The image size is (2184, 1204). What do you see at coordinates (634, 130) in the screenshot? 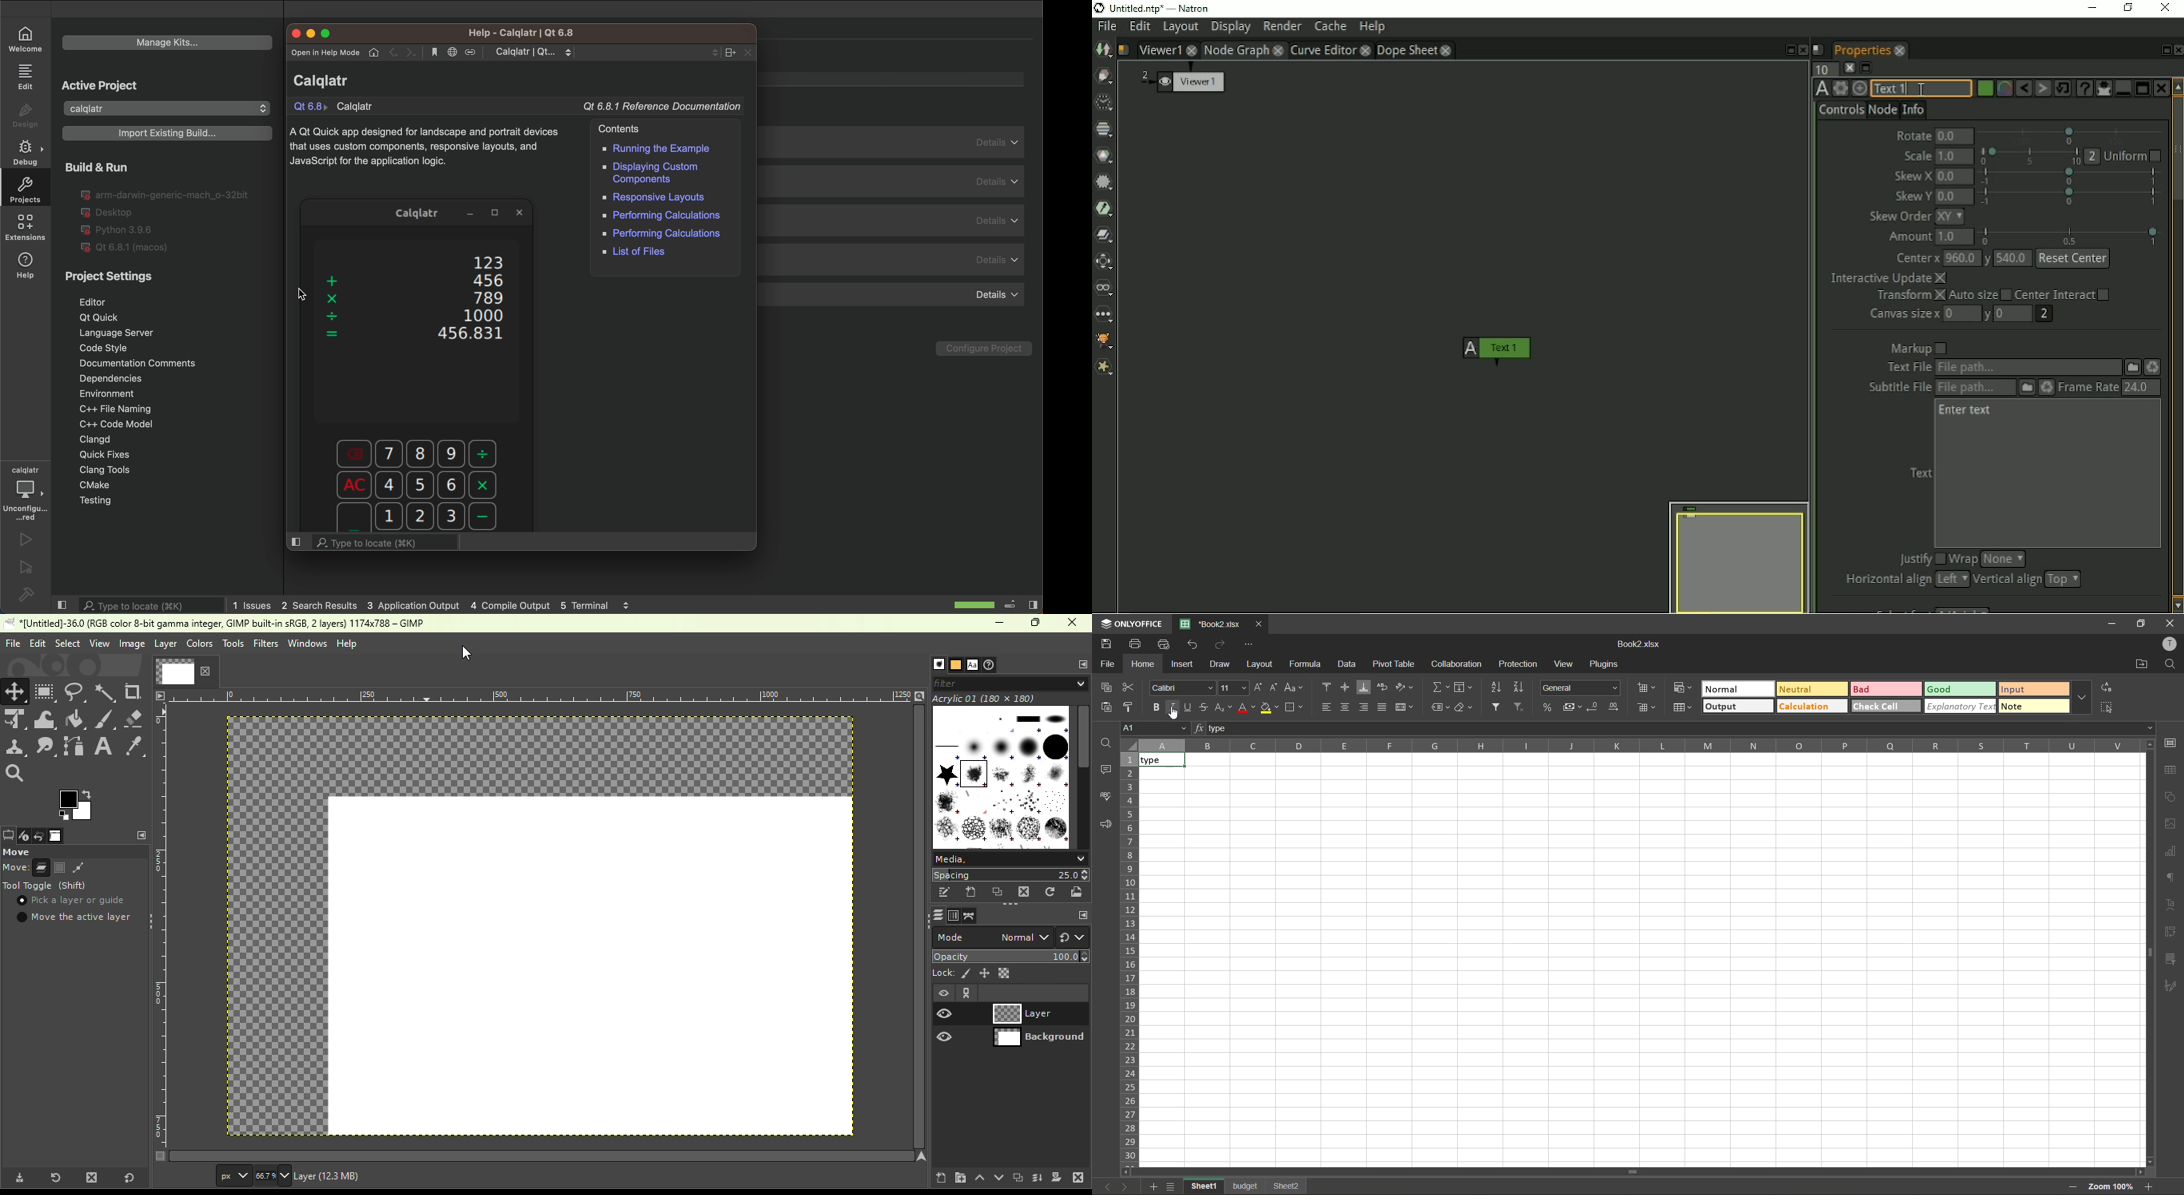
I see `contents` at bounding box center [634, 130].